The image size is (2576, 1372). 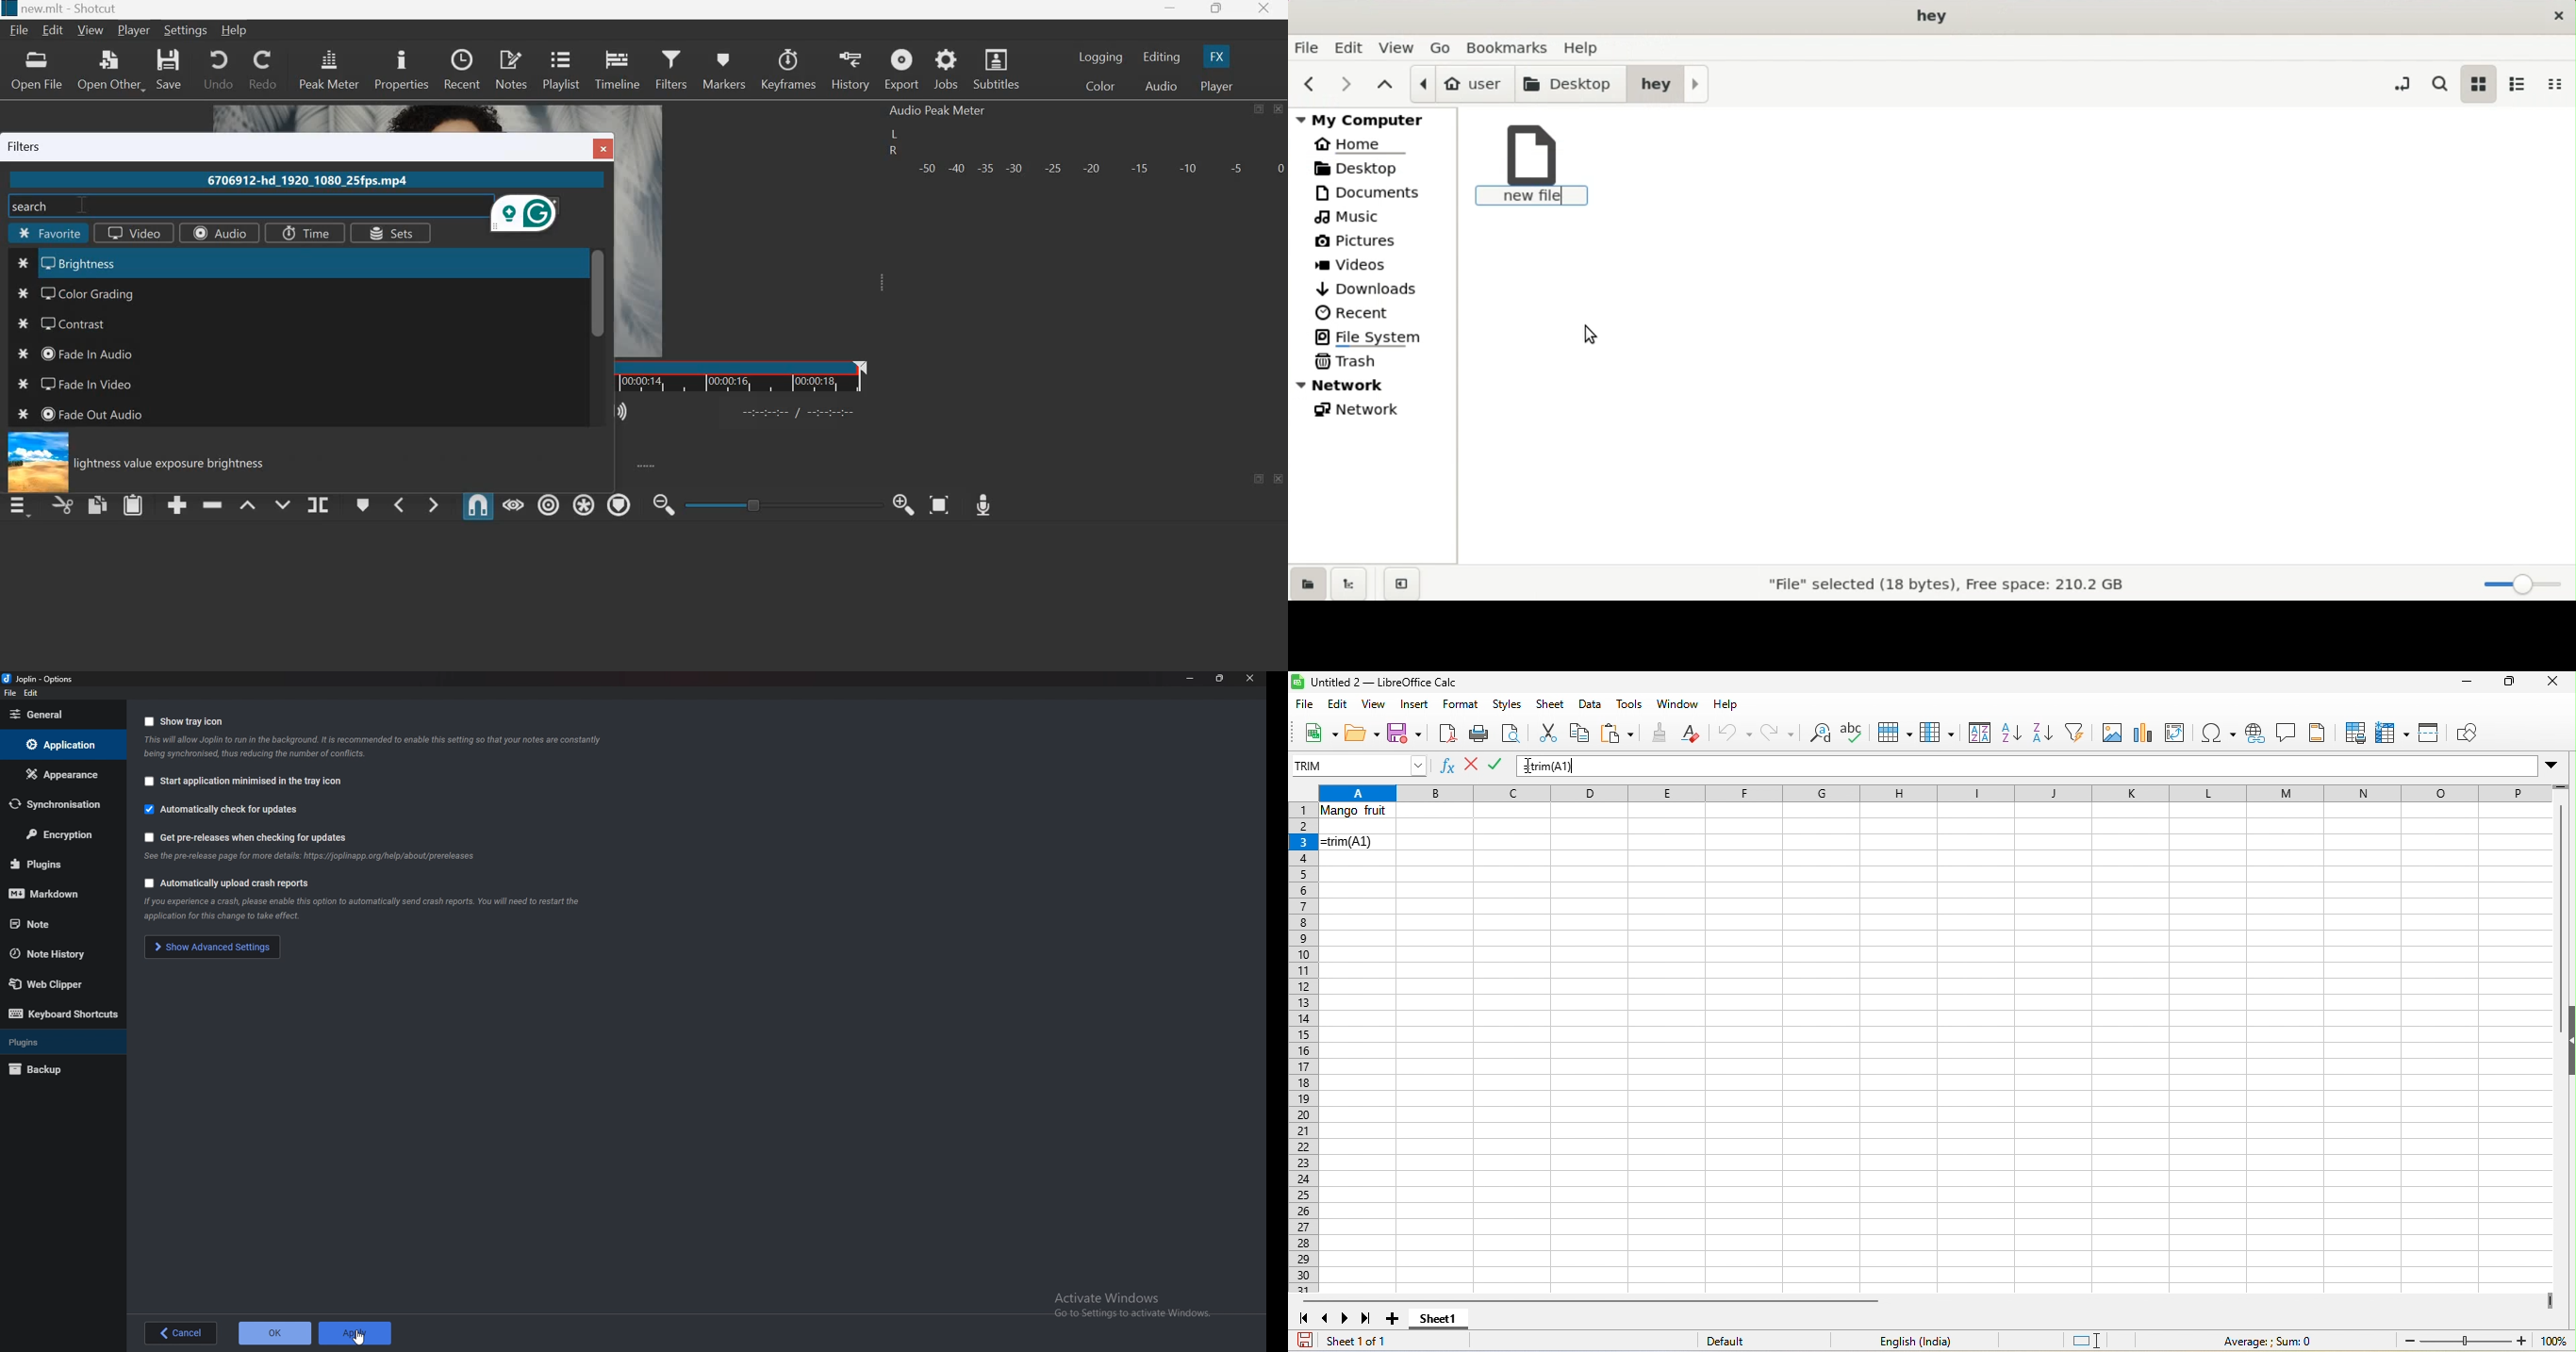 What do you see at coordinates (1437, 1323) in the screenshot?
I see `sheet 1` at bounding box center [1437, 1323].